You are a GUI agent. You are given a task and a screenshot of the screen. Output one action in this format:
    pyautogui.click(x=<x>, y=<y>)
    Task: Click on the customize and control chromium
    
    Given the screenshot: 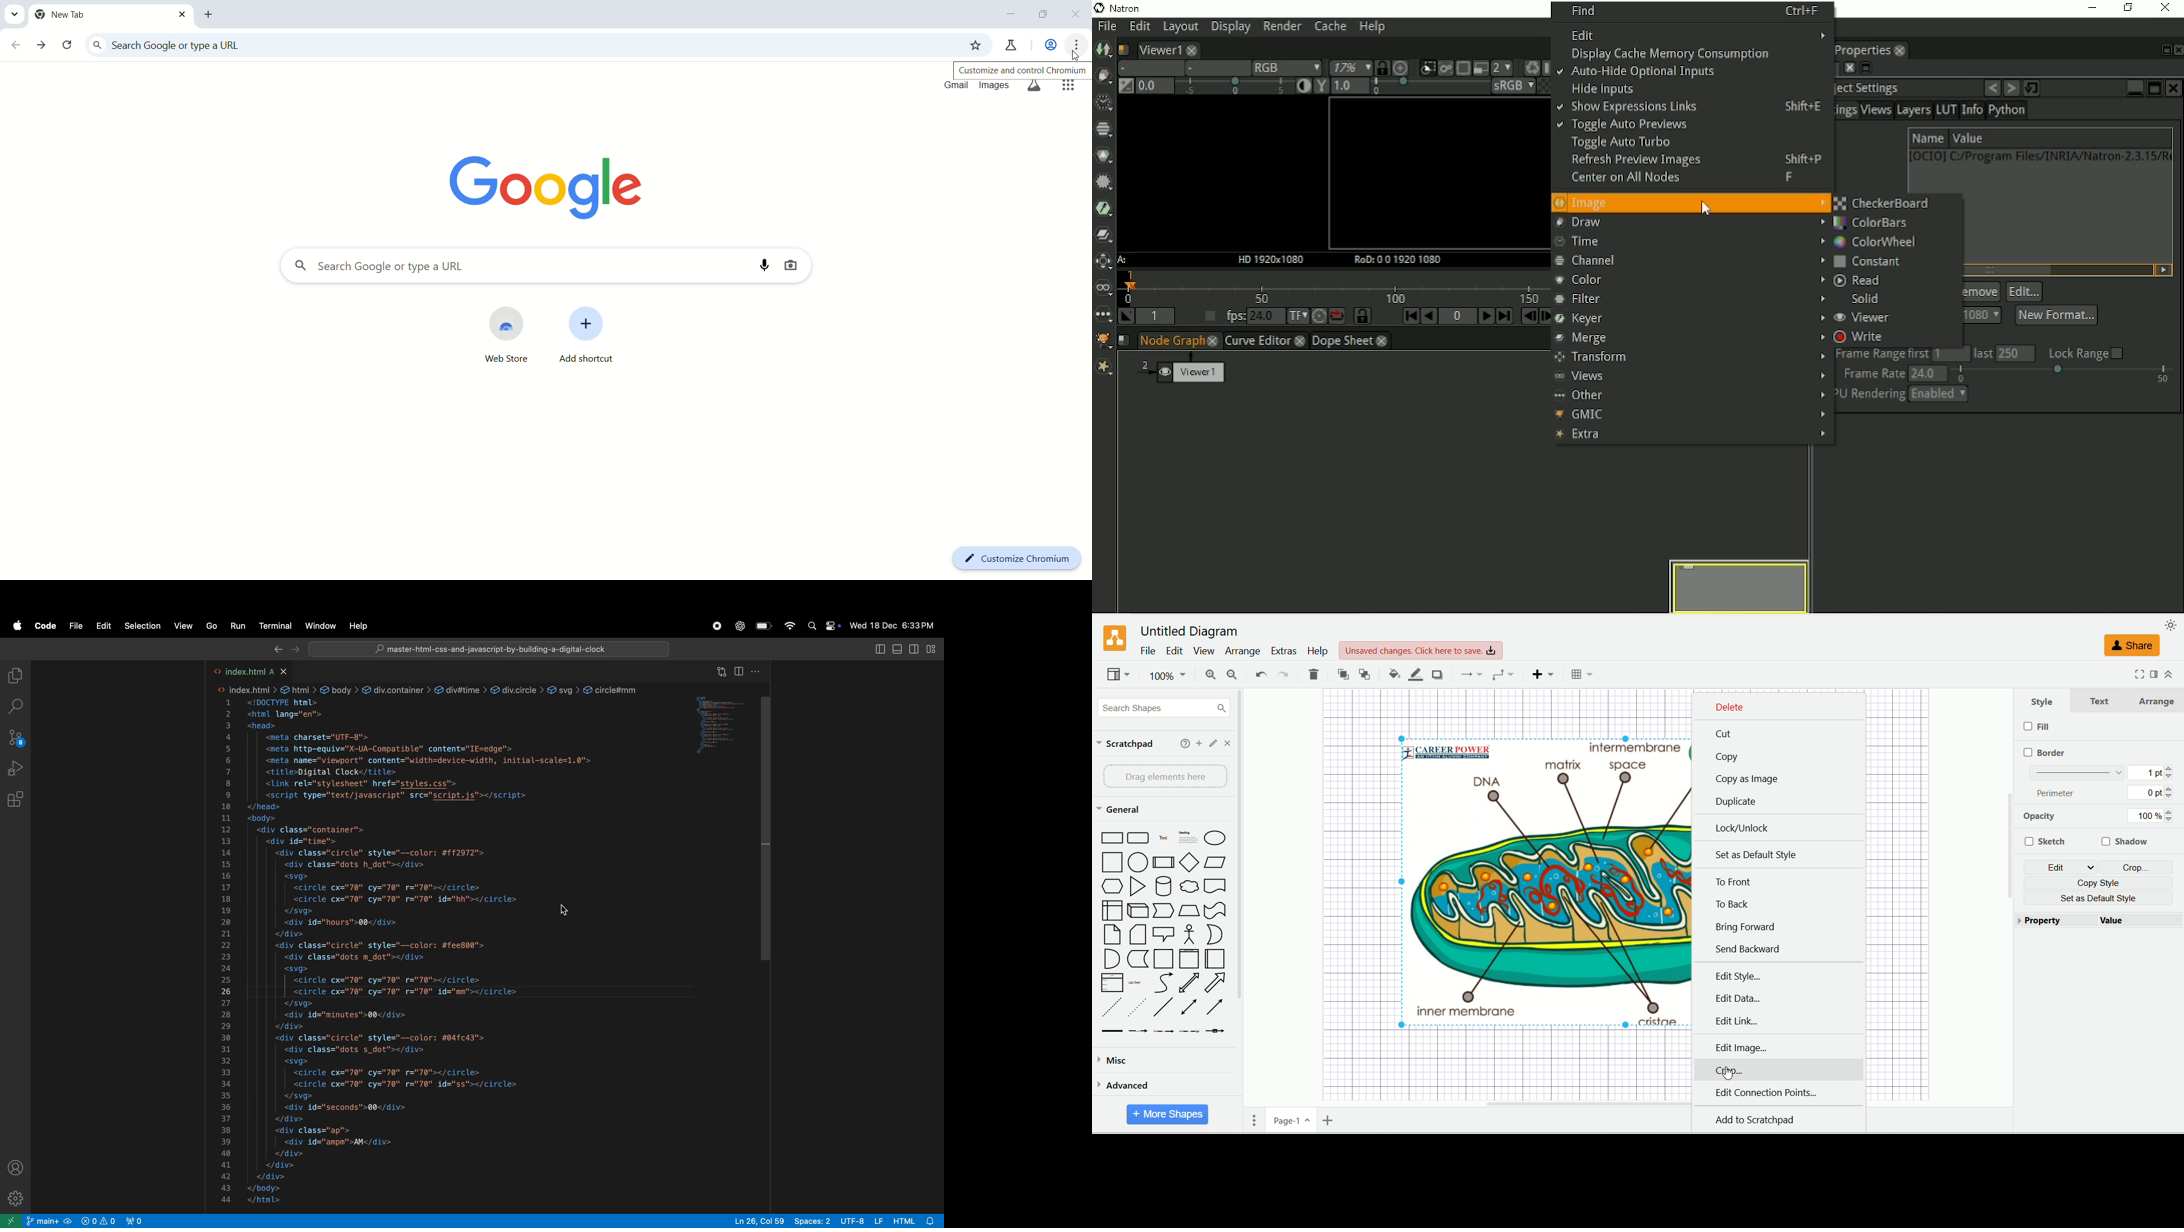 What is the action you would take?
    pyautogui.click(x=1025, y=70)
    